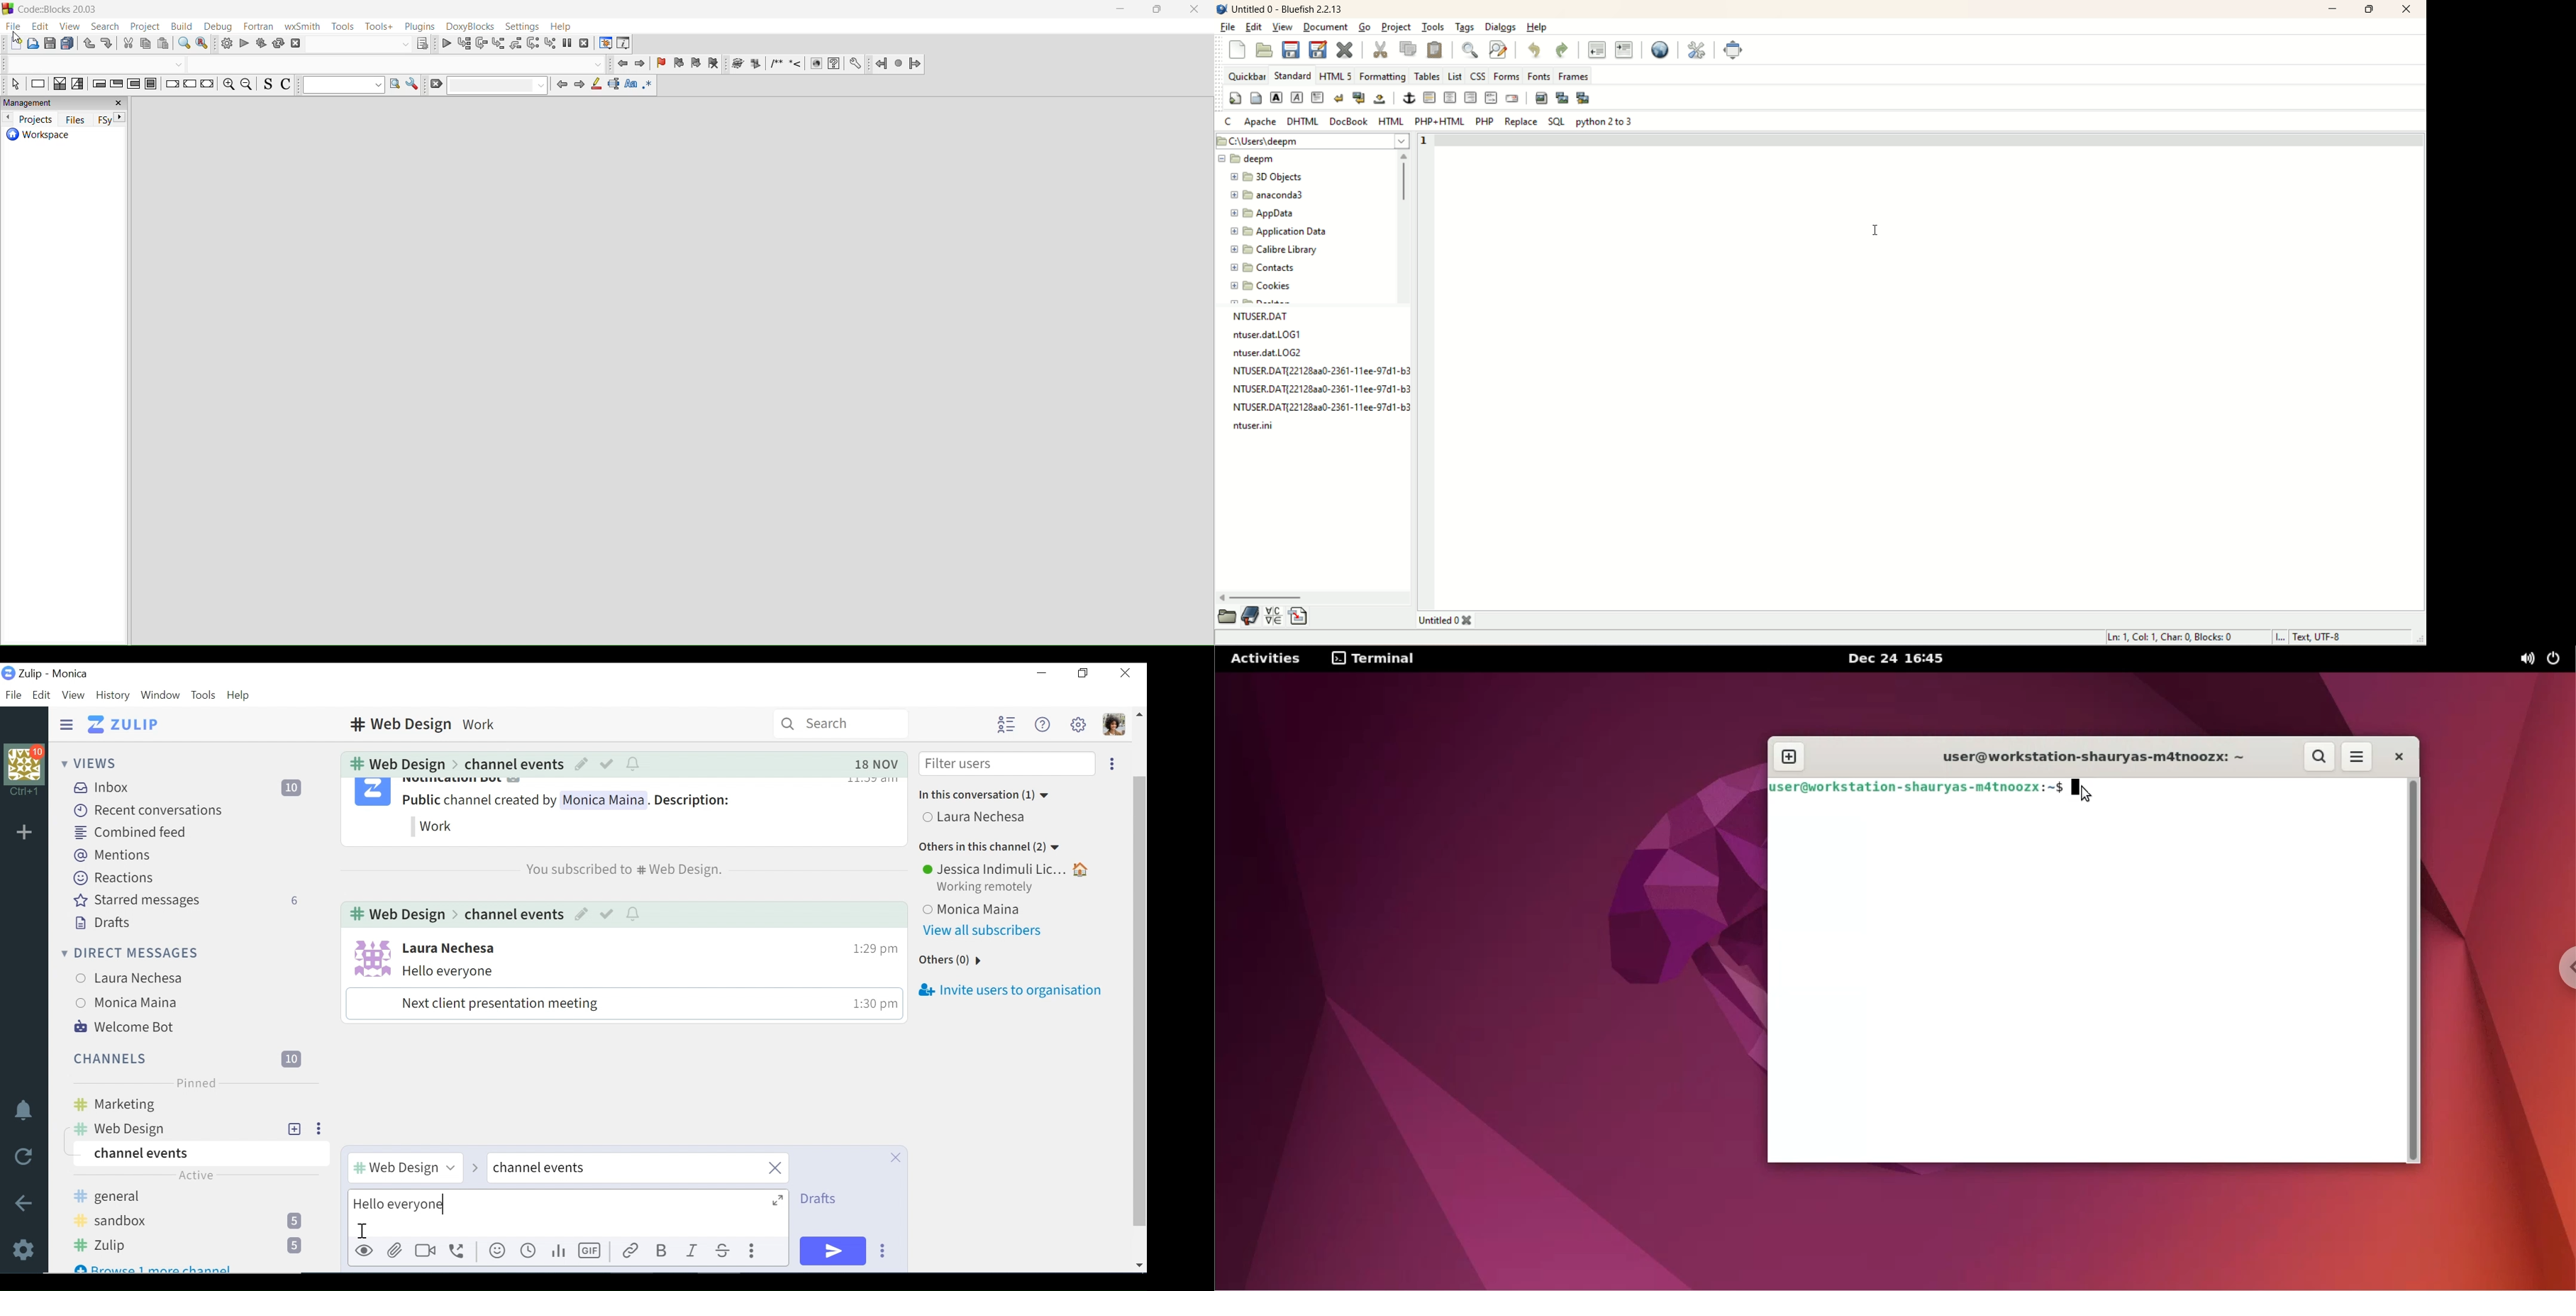 The image size is (2576, 1316). What do you see at coordinates (247, 85) in the screenshot?
I see `zoom out` at bounding box center [247, 85].